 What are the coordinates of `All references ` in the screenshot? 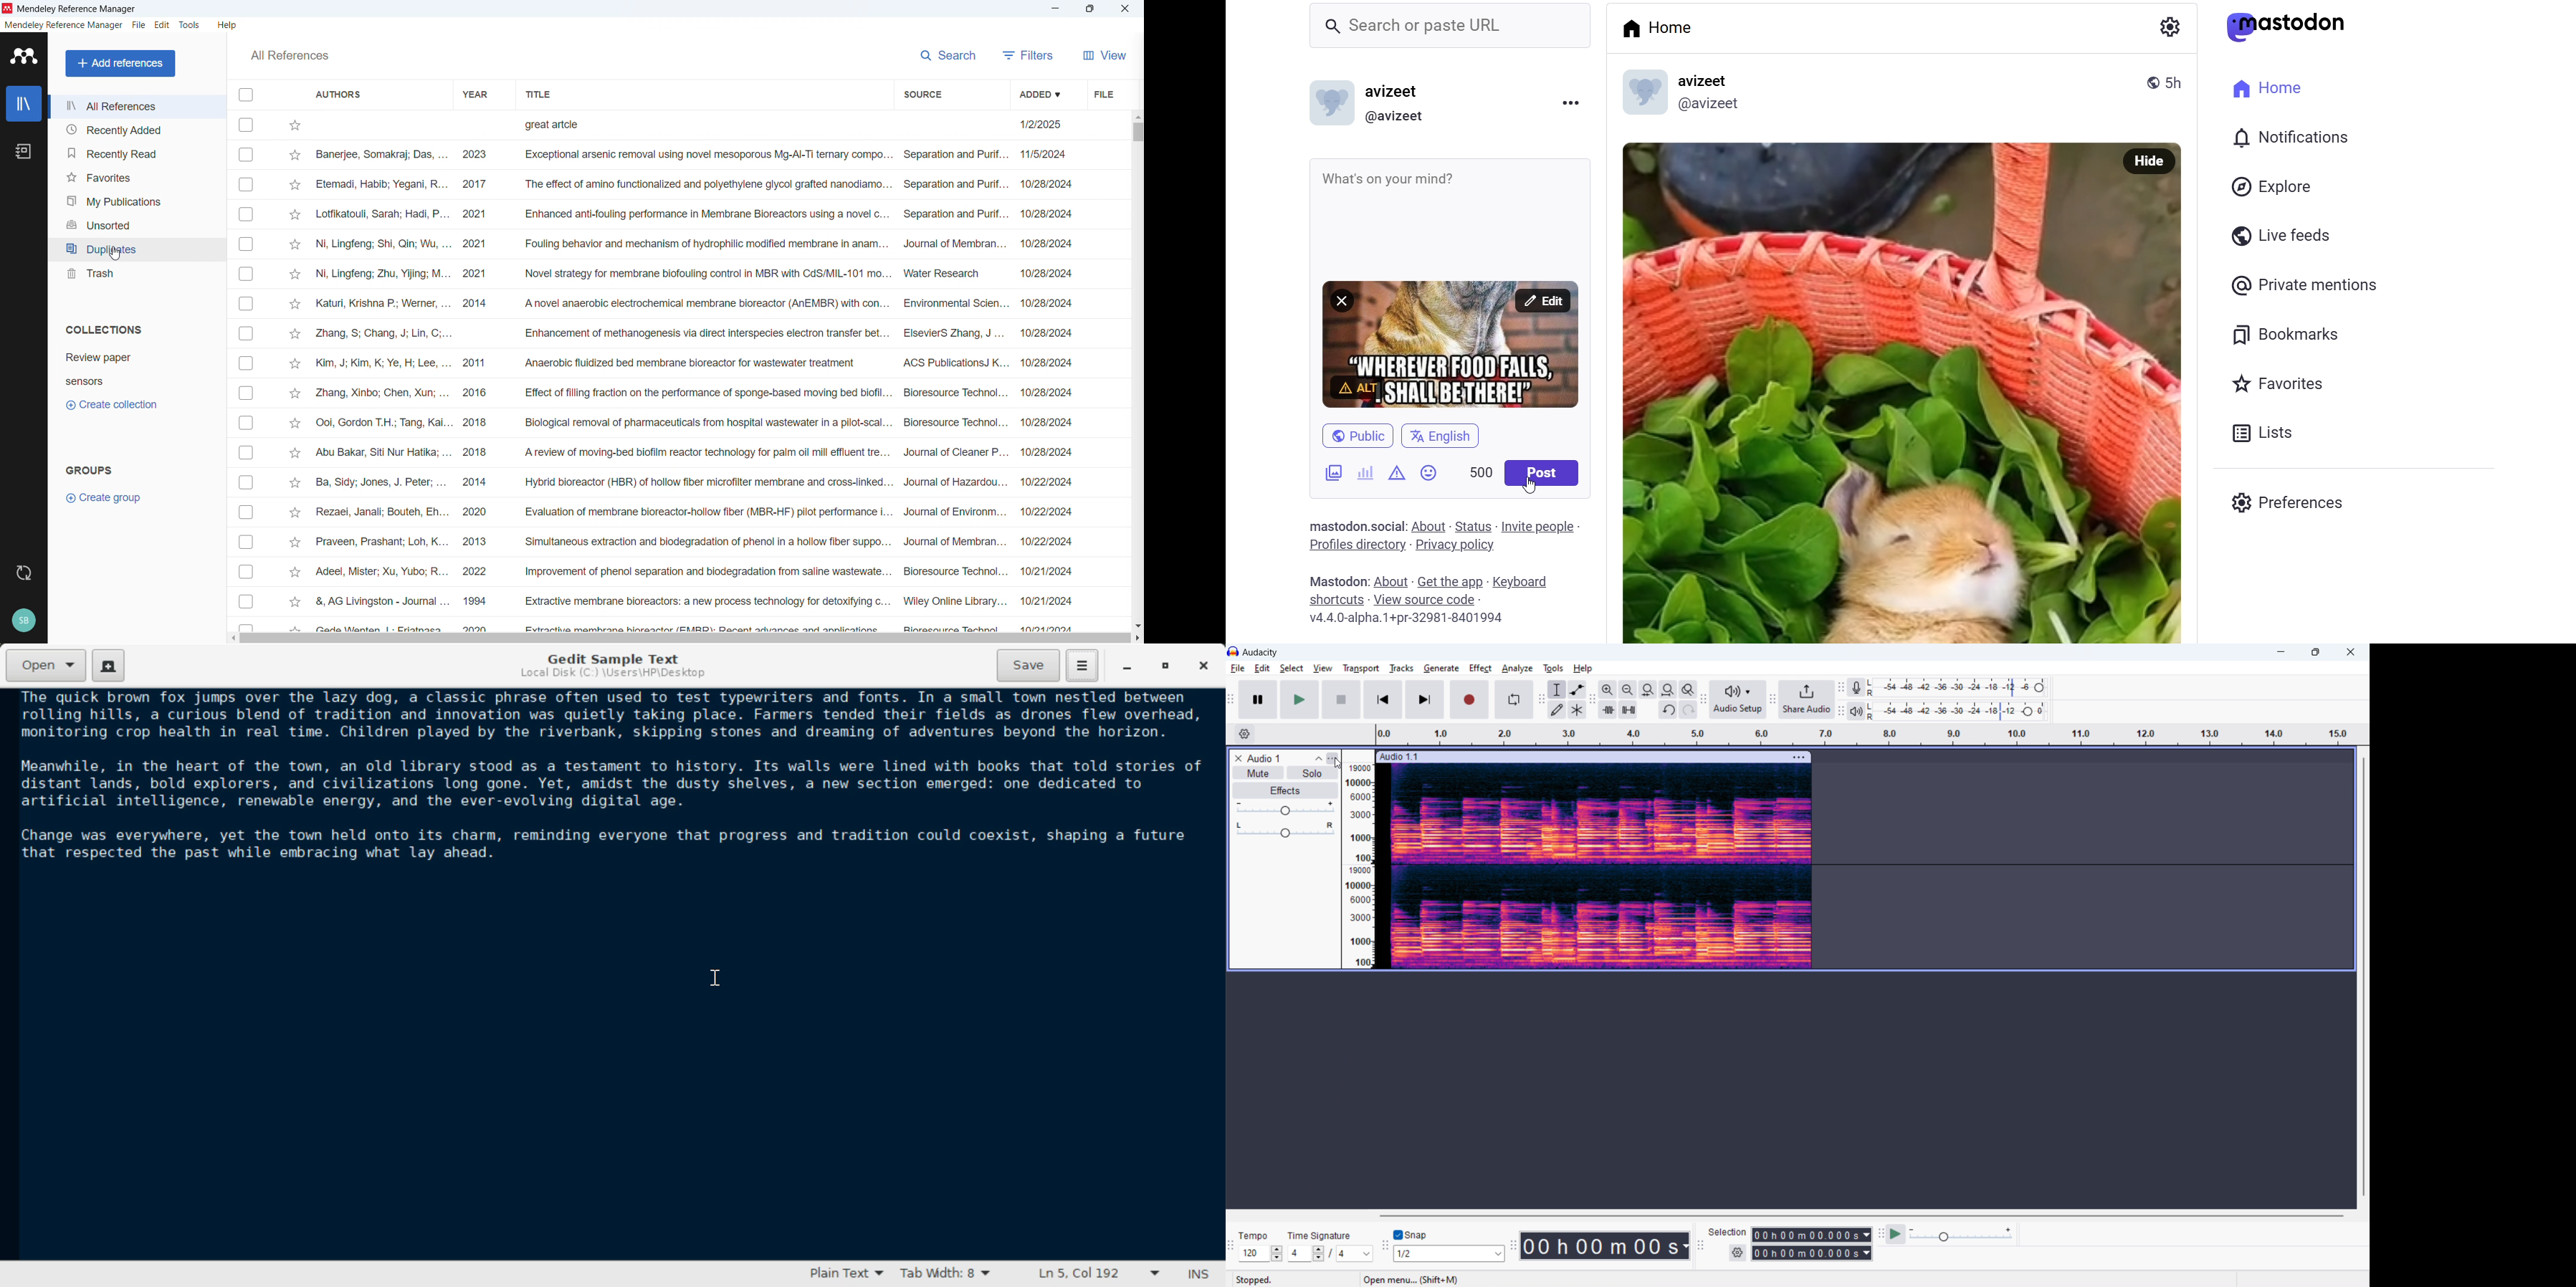 It's located at (292, 55).